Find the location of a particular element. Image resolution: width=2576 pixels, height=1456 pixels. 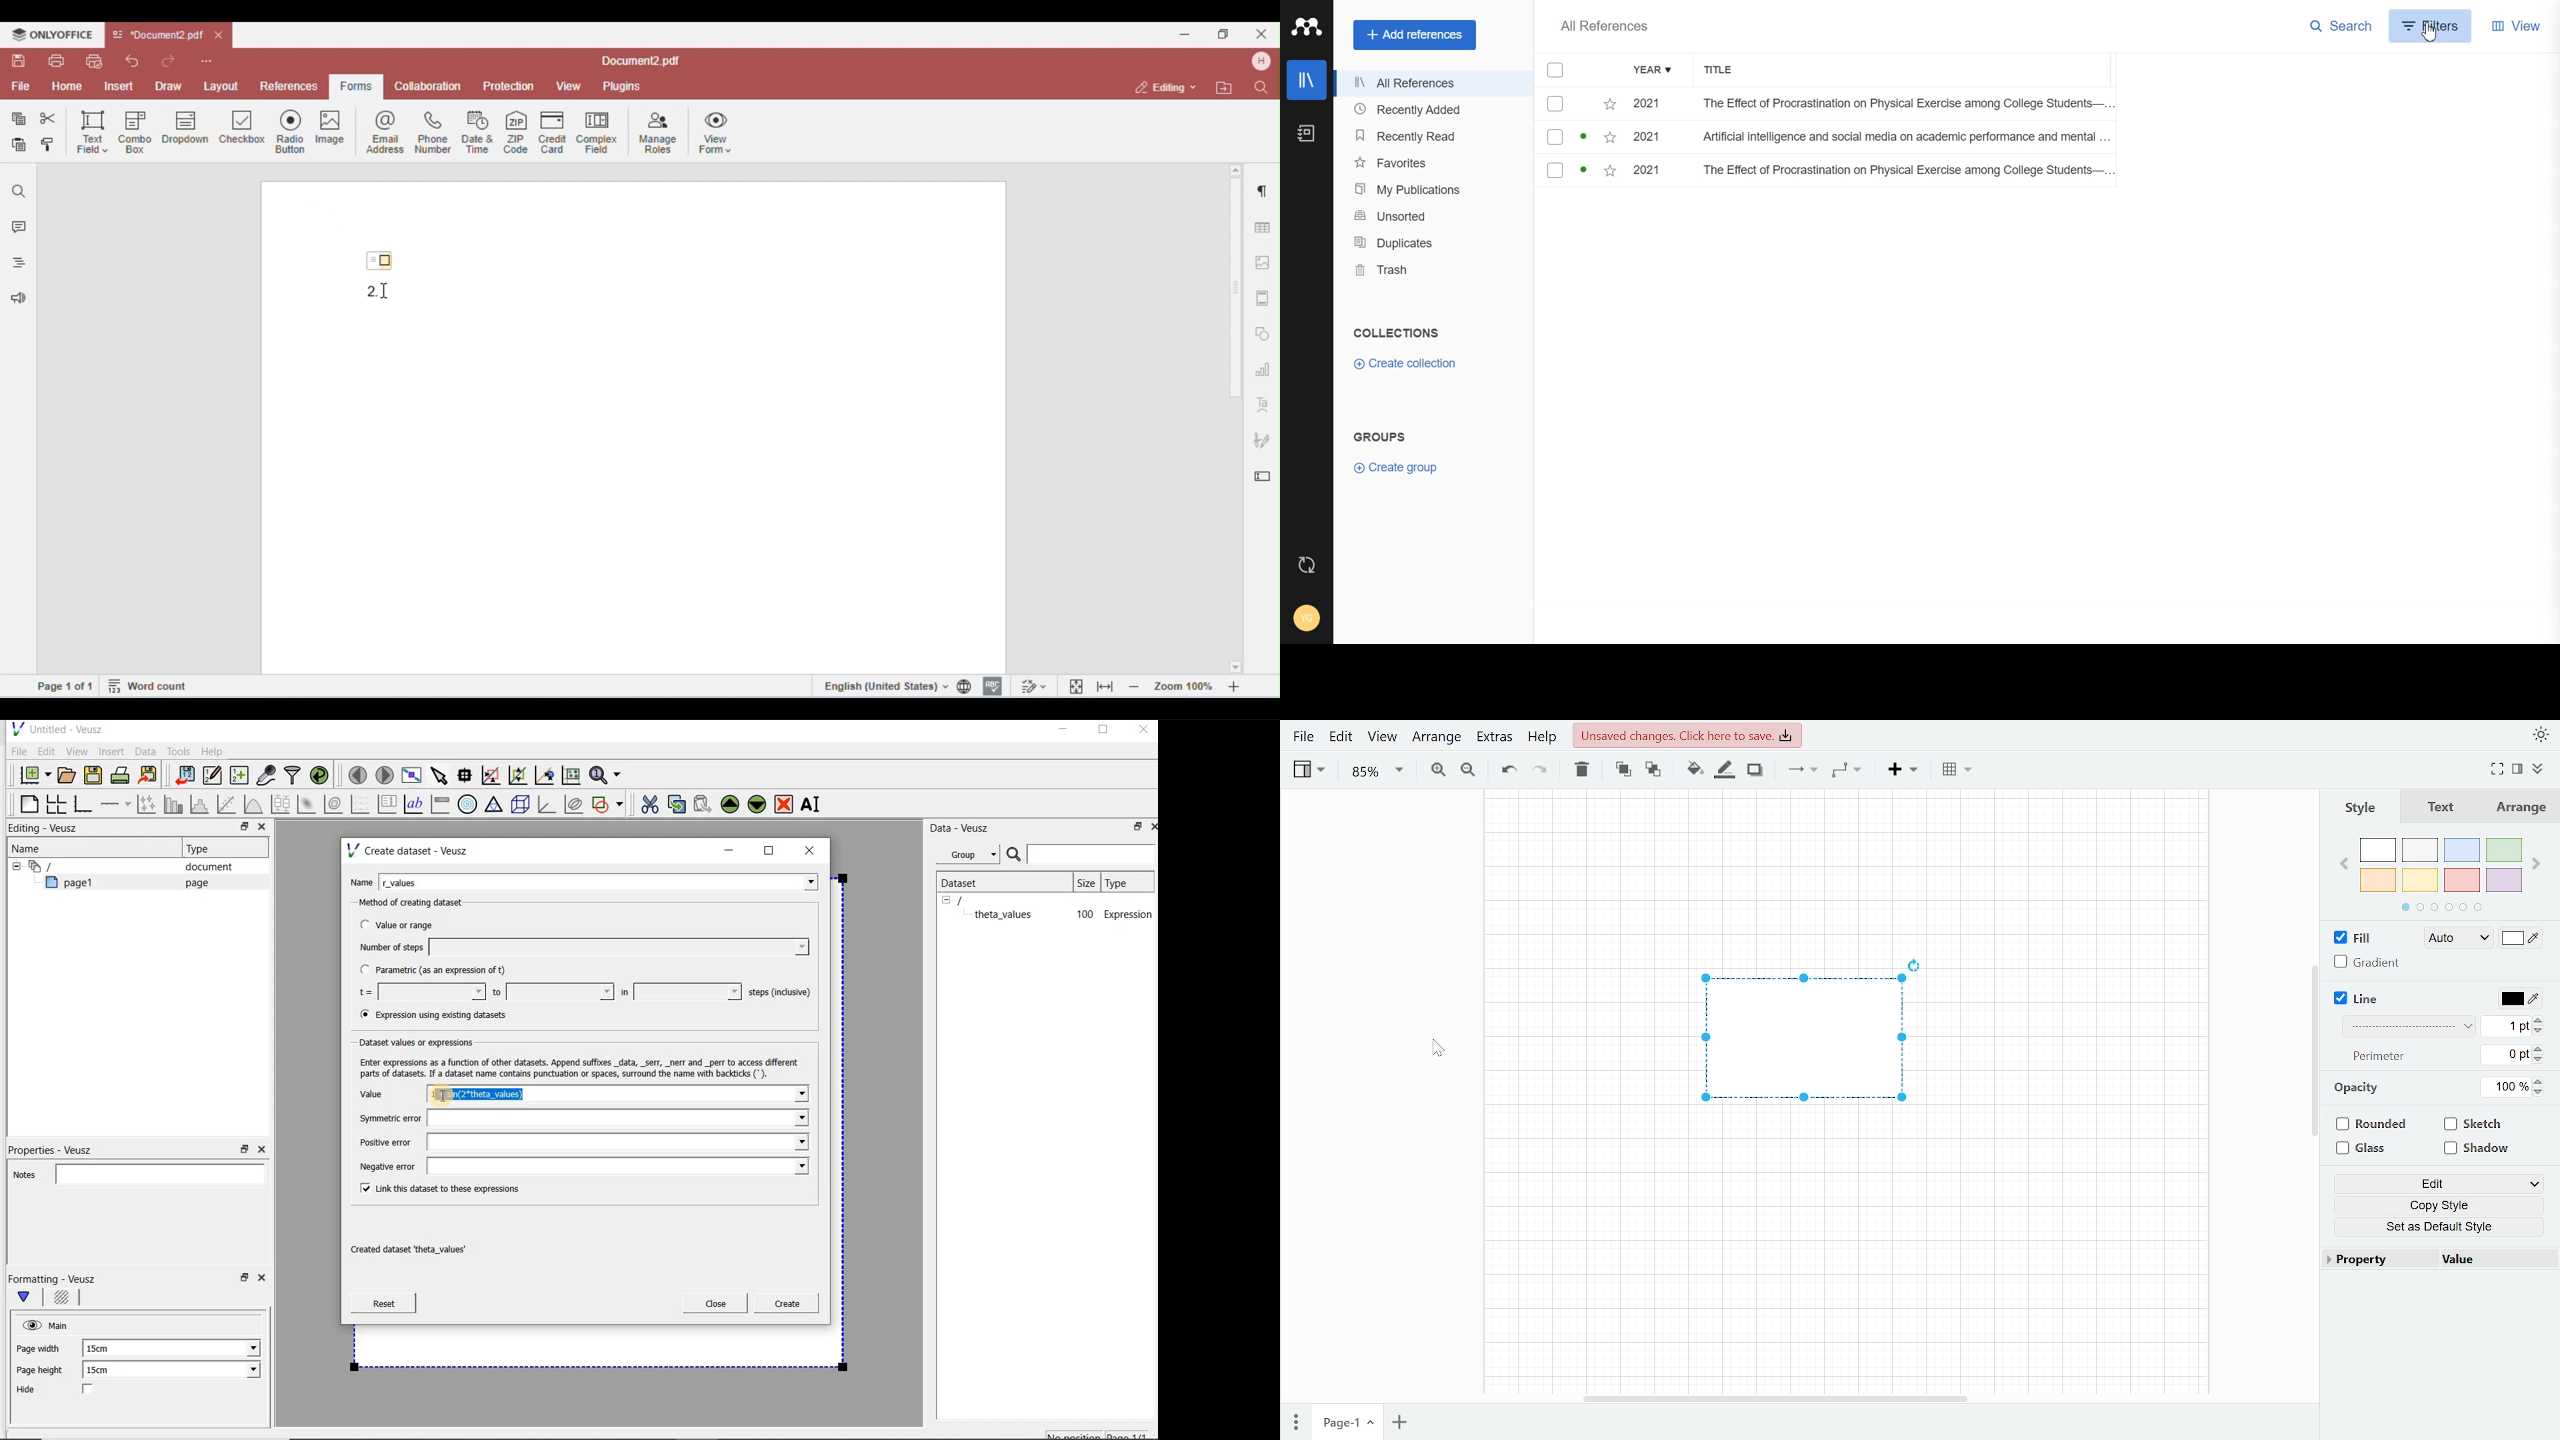

Unsaved changes. Click here to save. is located at coordinates (1688, 733).